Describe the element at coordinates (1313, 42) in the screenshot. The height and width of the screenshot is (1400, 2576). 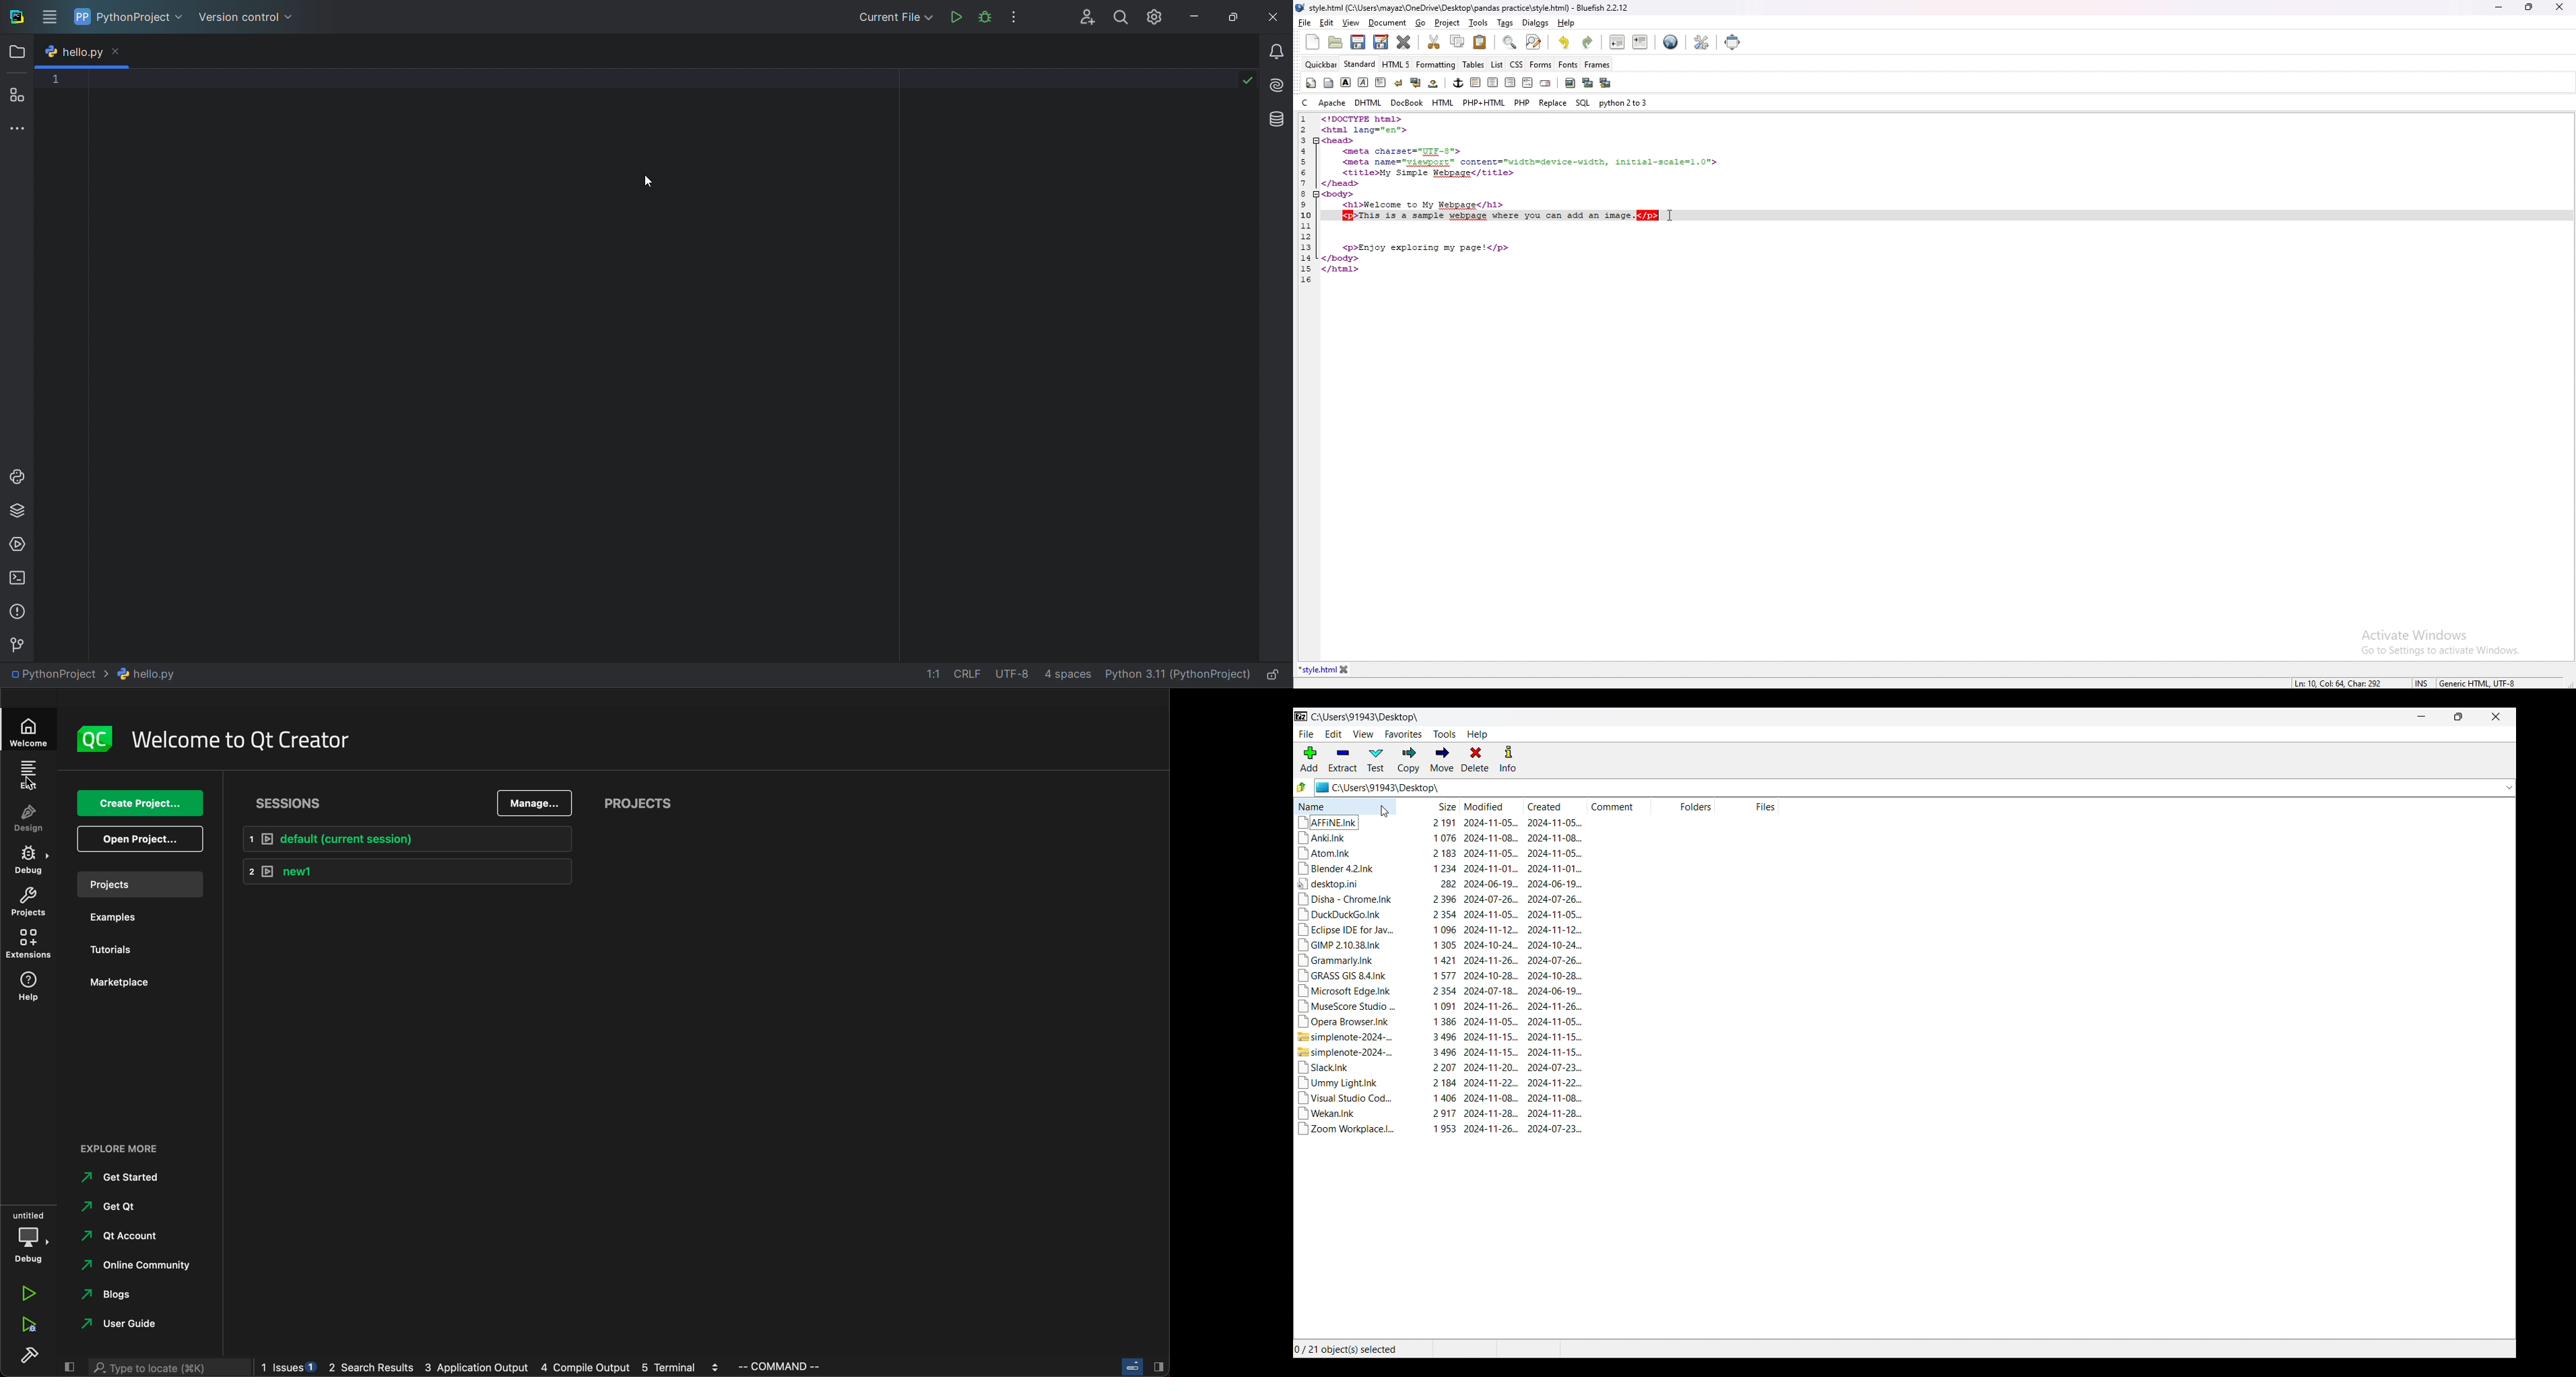
I see `new` at that location.